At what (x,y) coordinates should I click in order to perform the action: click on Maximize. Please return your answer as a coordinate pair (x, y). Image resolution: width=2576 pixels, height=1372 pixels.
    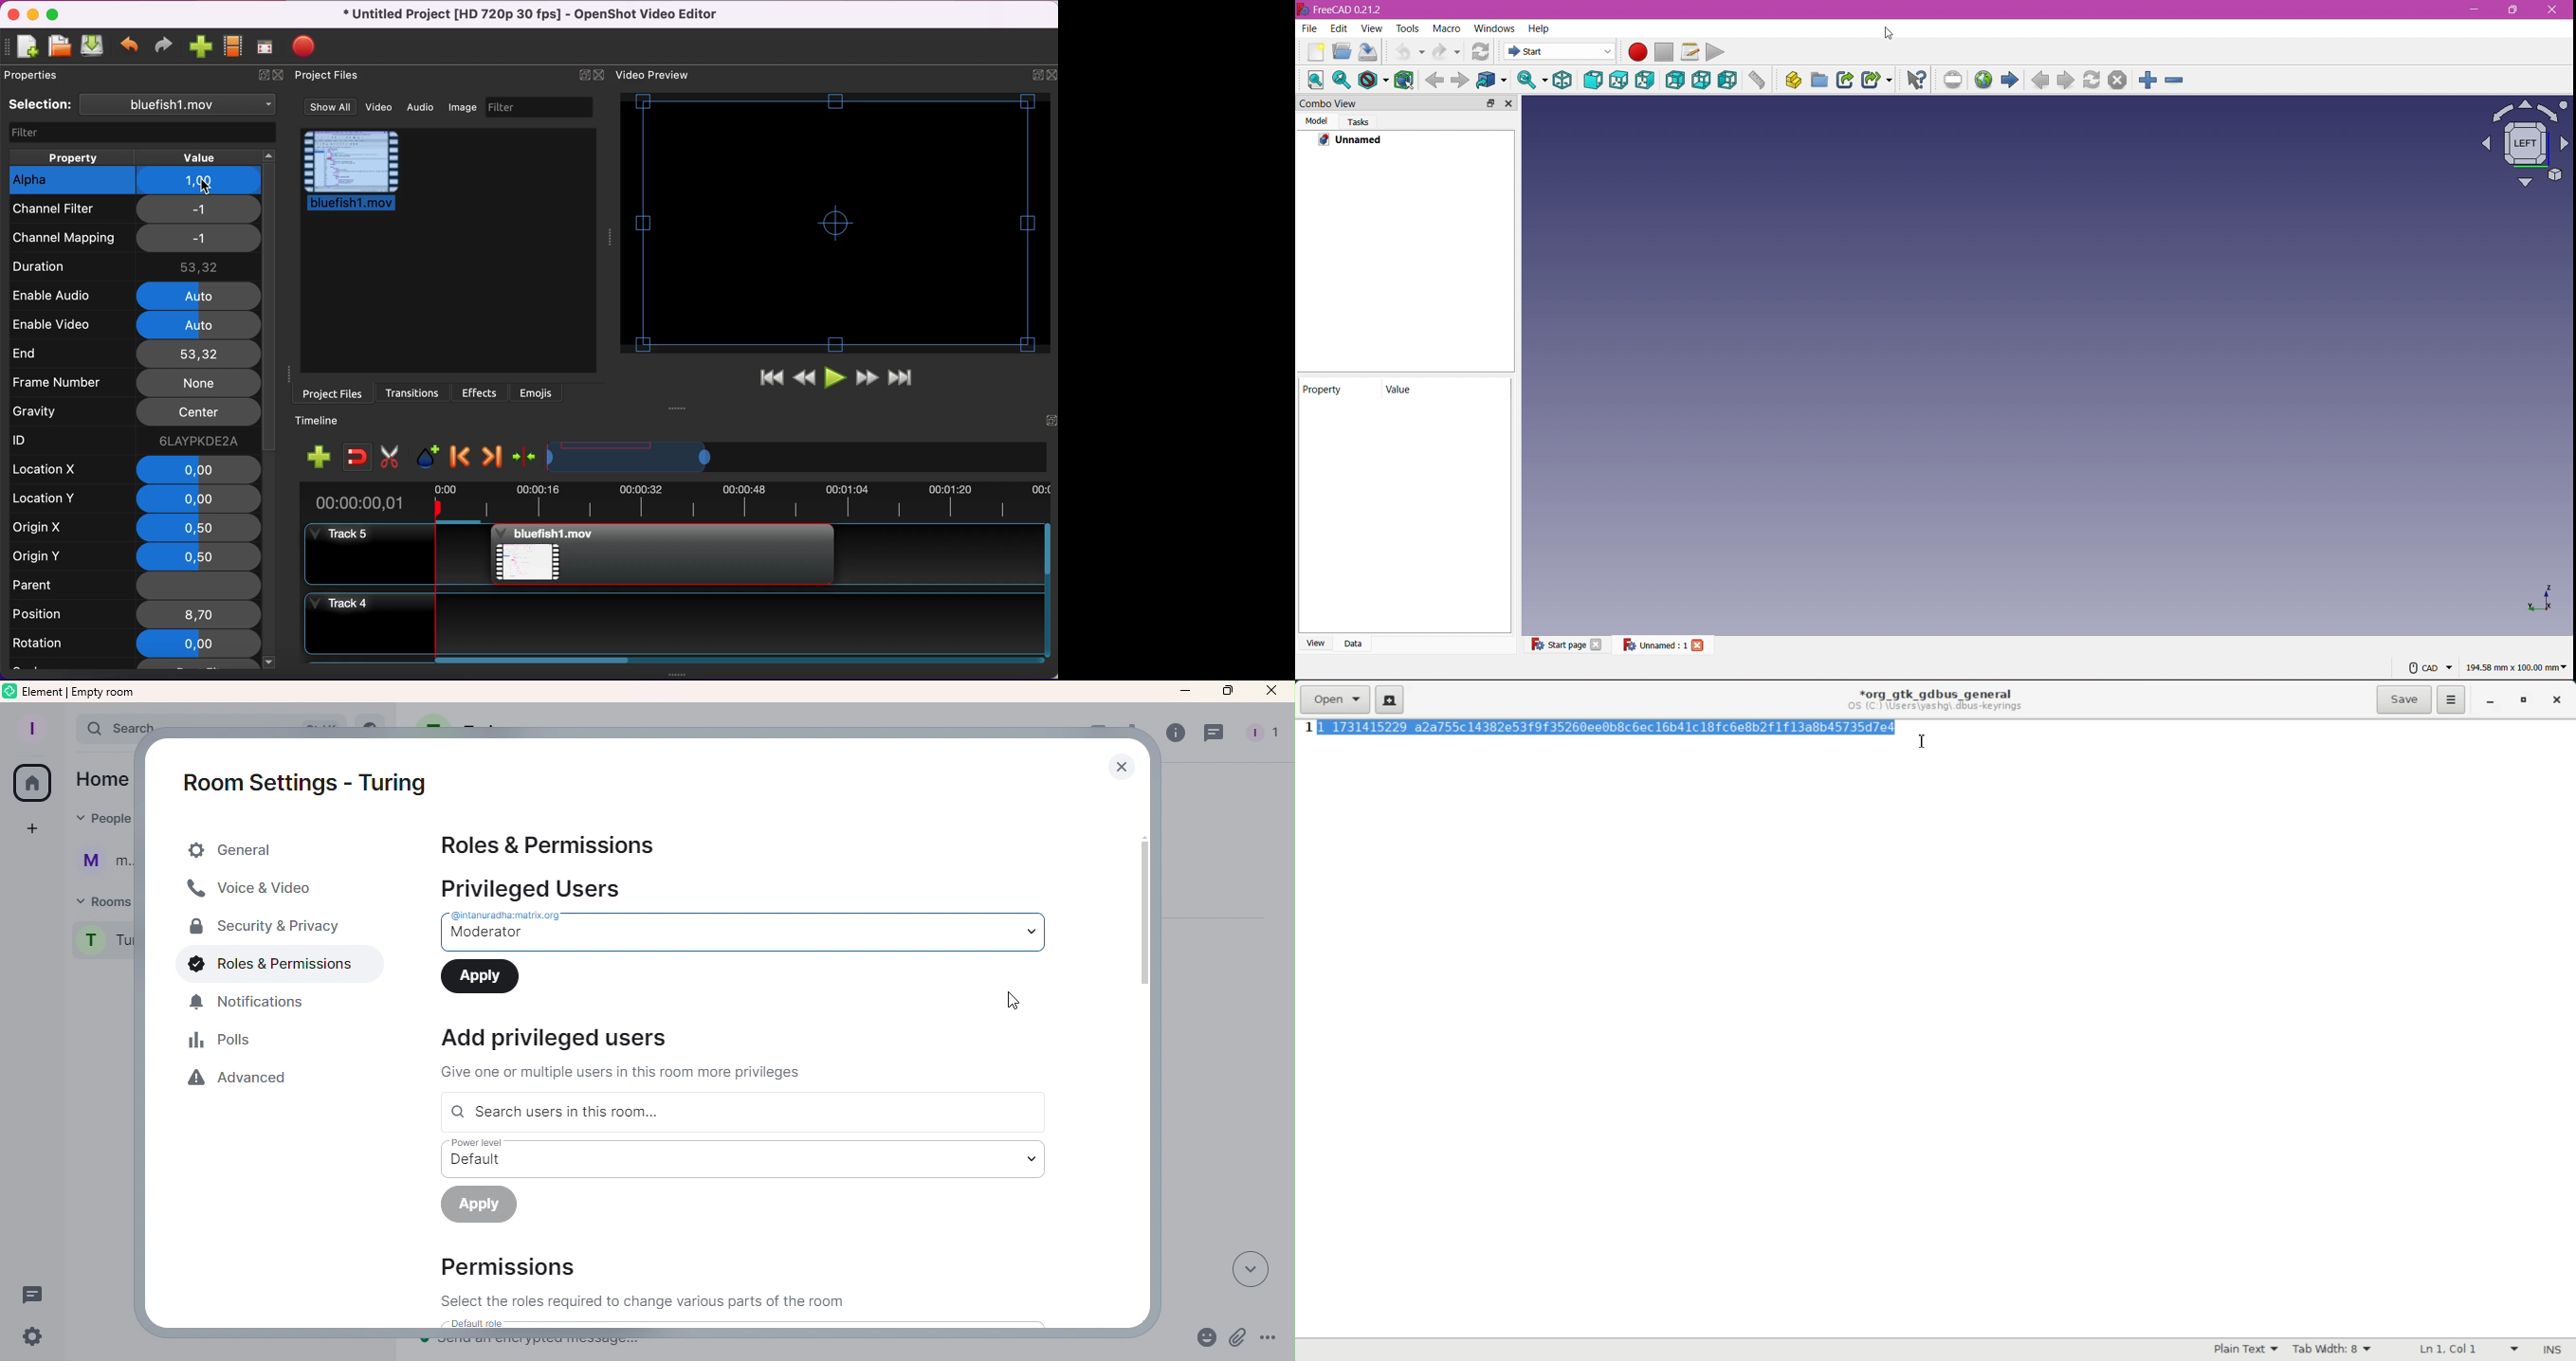
    Looking at the image, I should click on (2515, 9).